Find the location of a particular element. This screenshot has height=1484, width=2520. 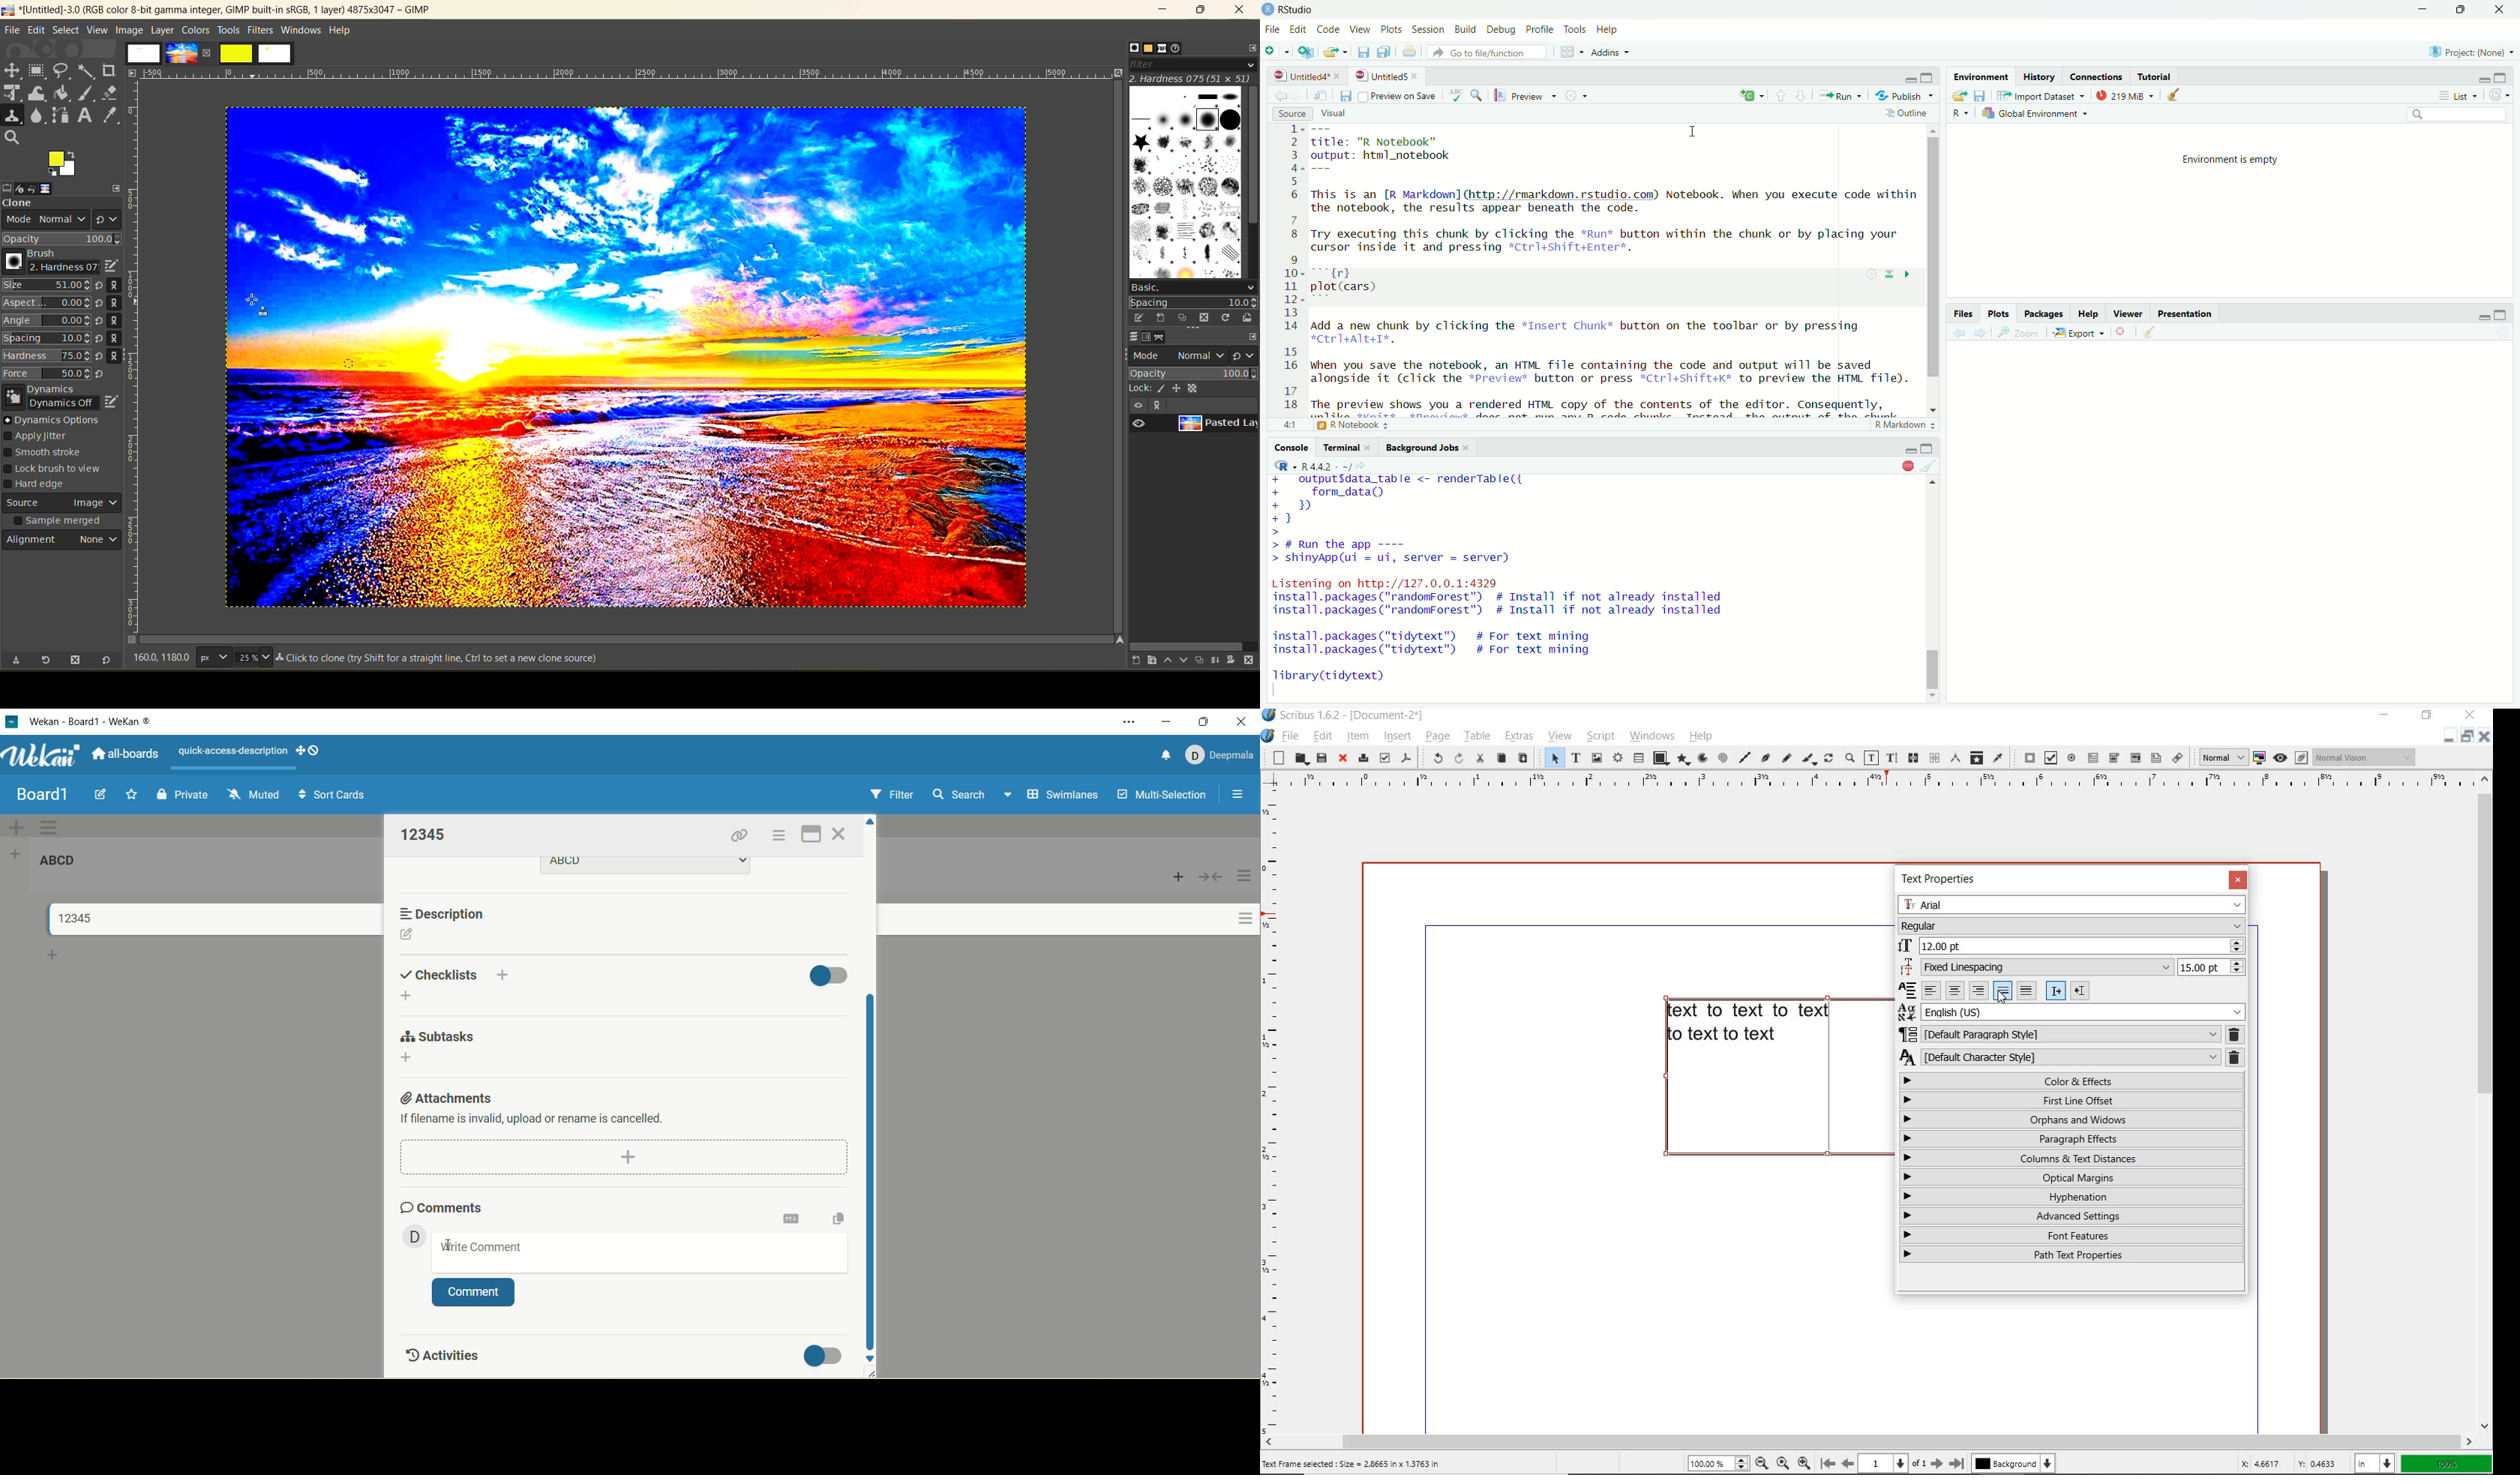

table is located at coordinates (1639, 757).